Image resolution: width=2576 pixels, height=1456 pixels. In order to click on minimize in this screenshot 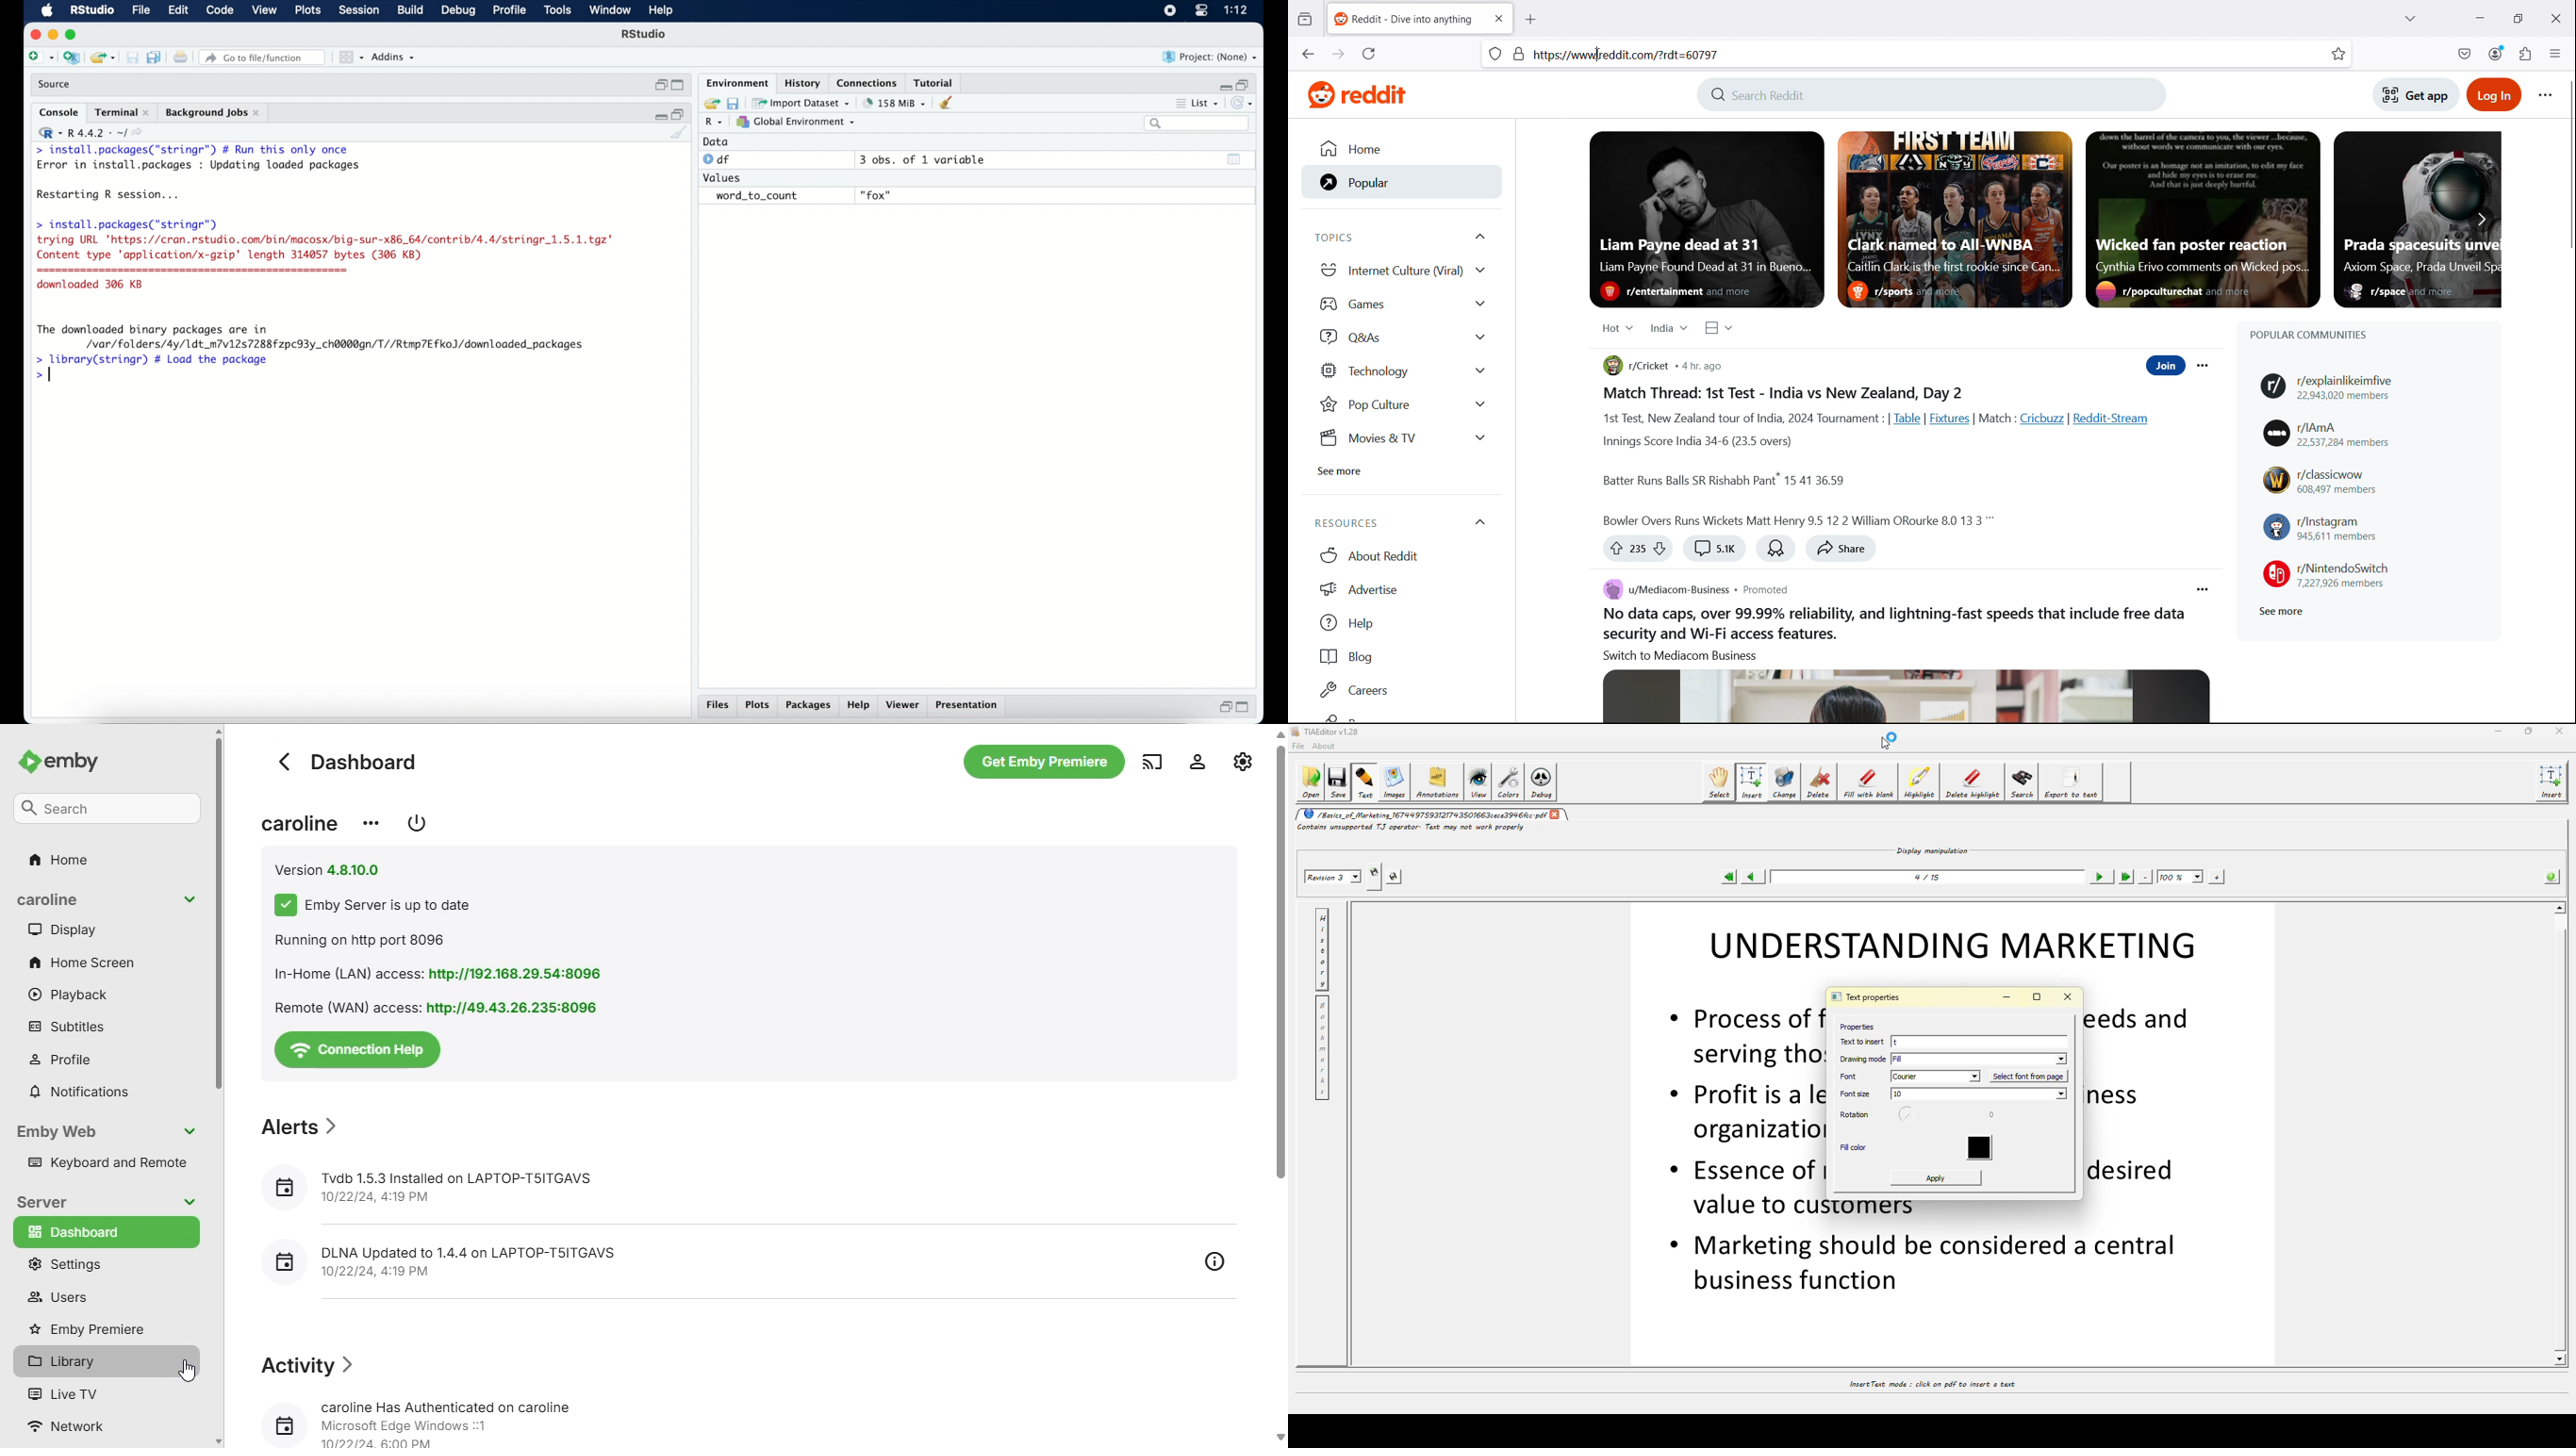, I will do `click(52, 34)`.